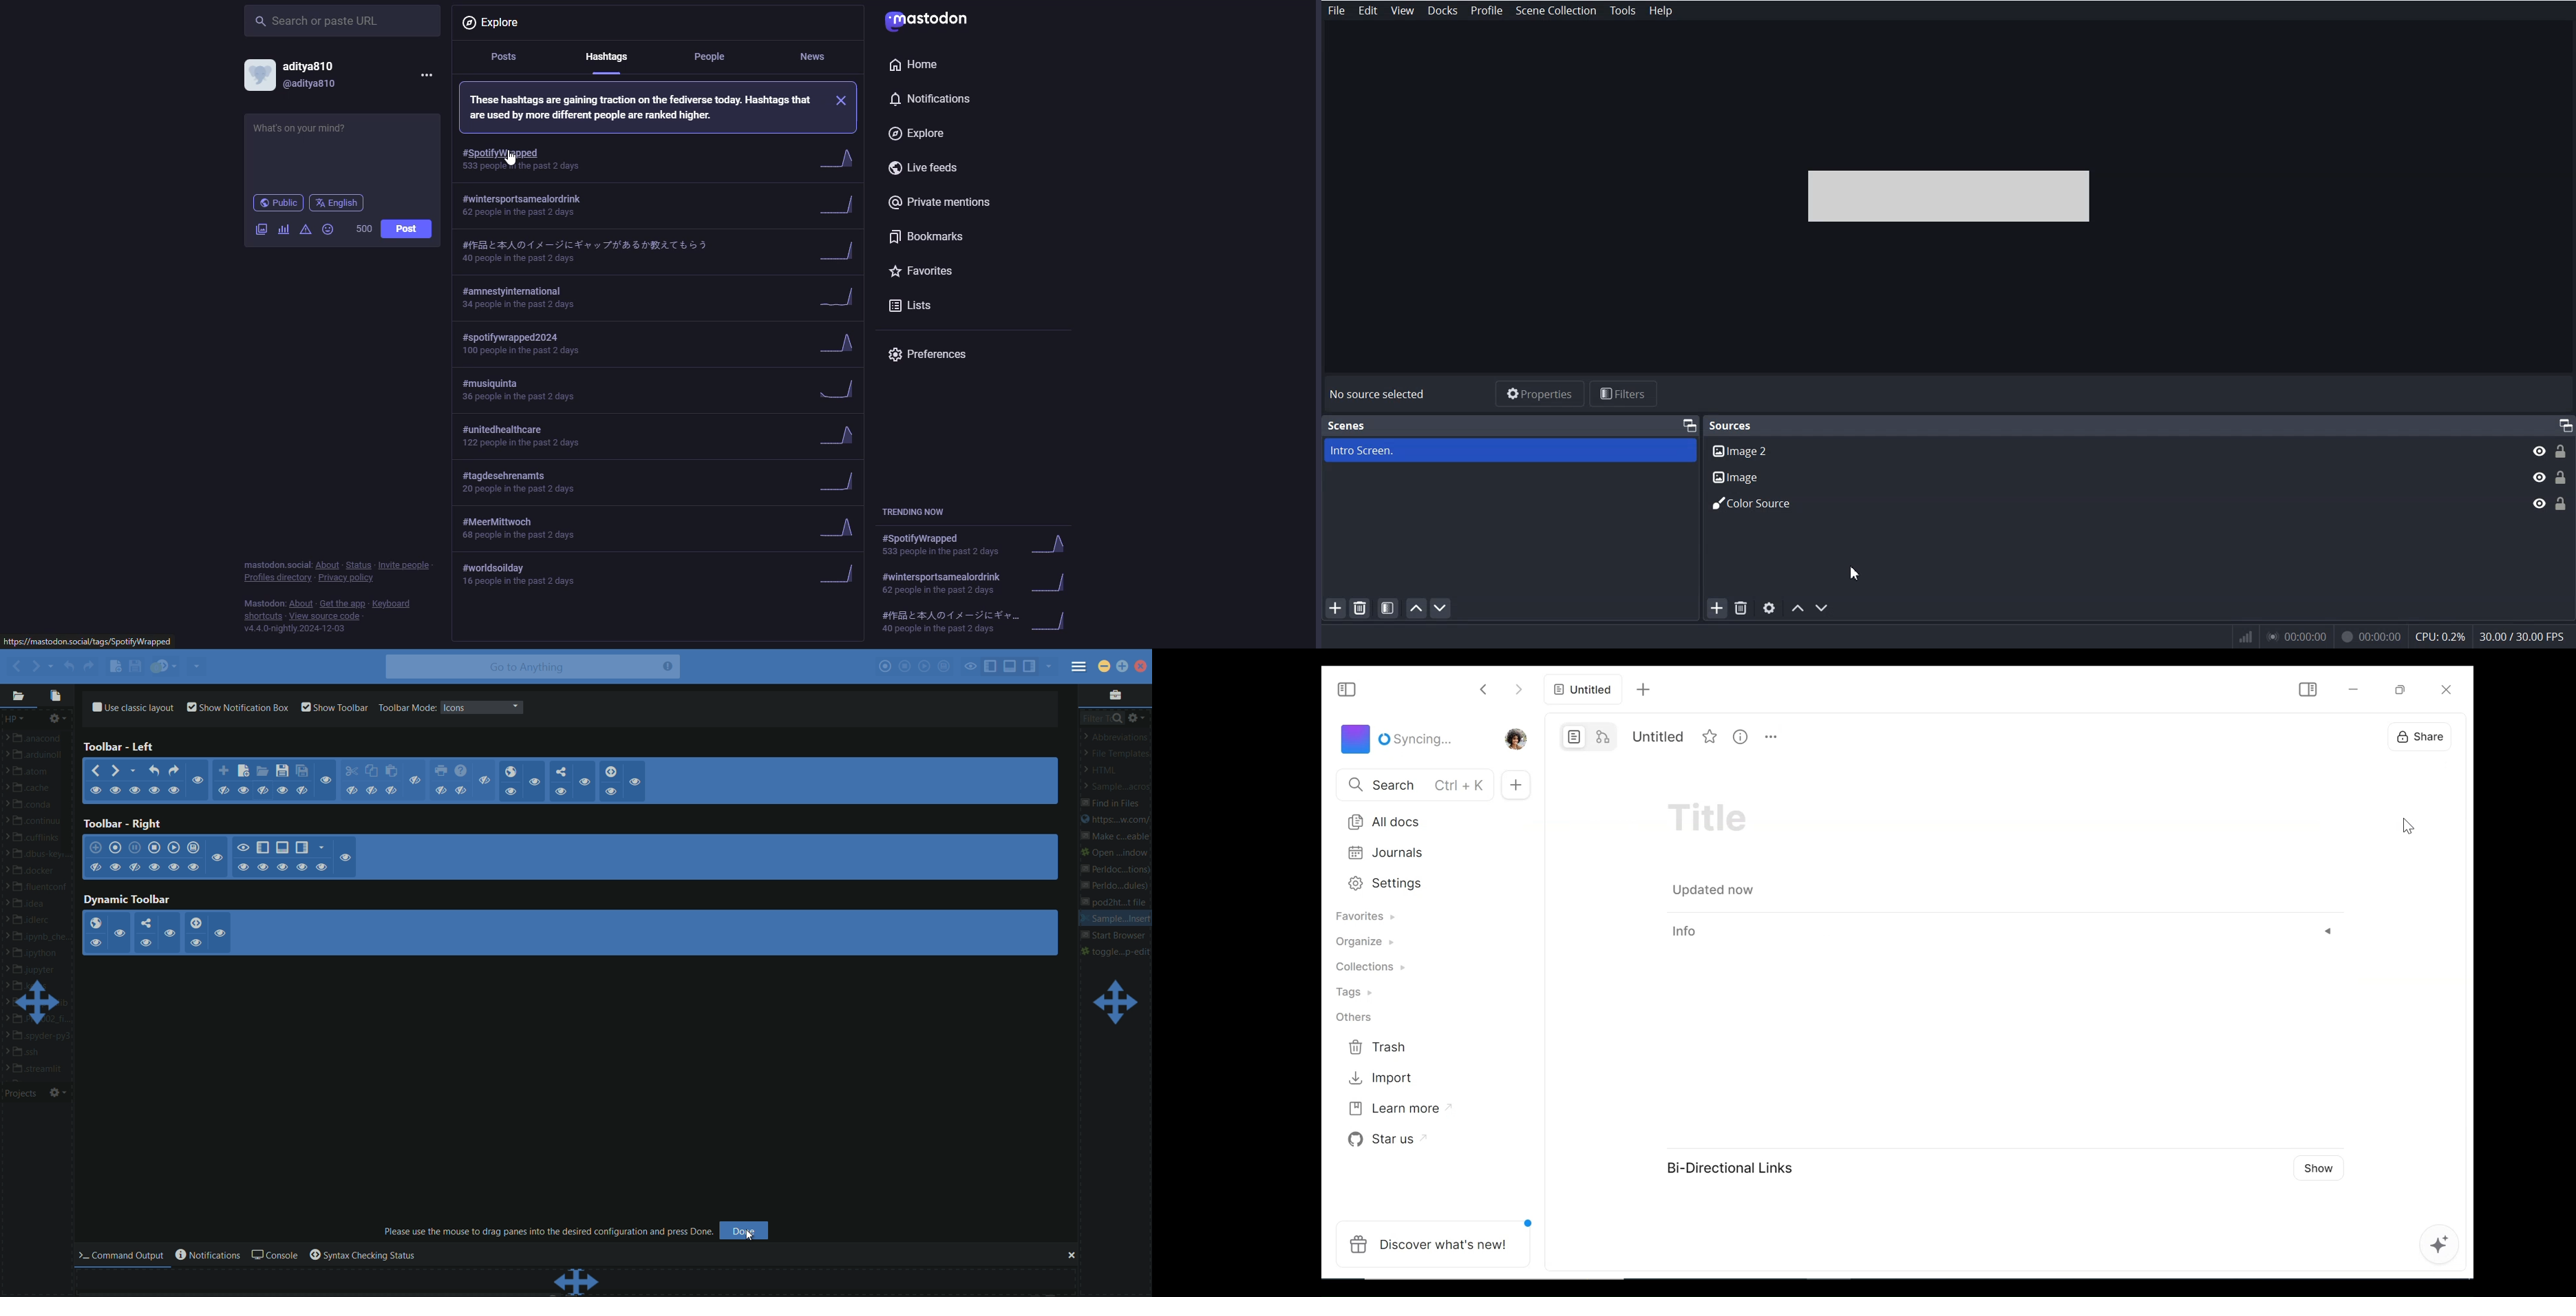 This screenshot has height=1316, width=2576. I want to click on 30.007 30.00 EPs, so click(2526, 635).